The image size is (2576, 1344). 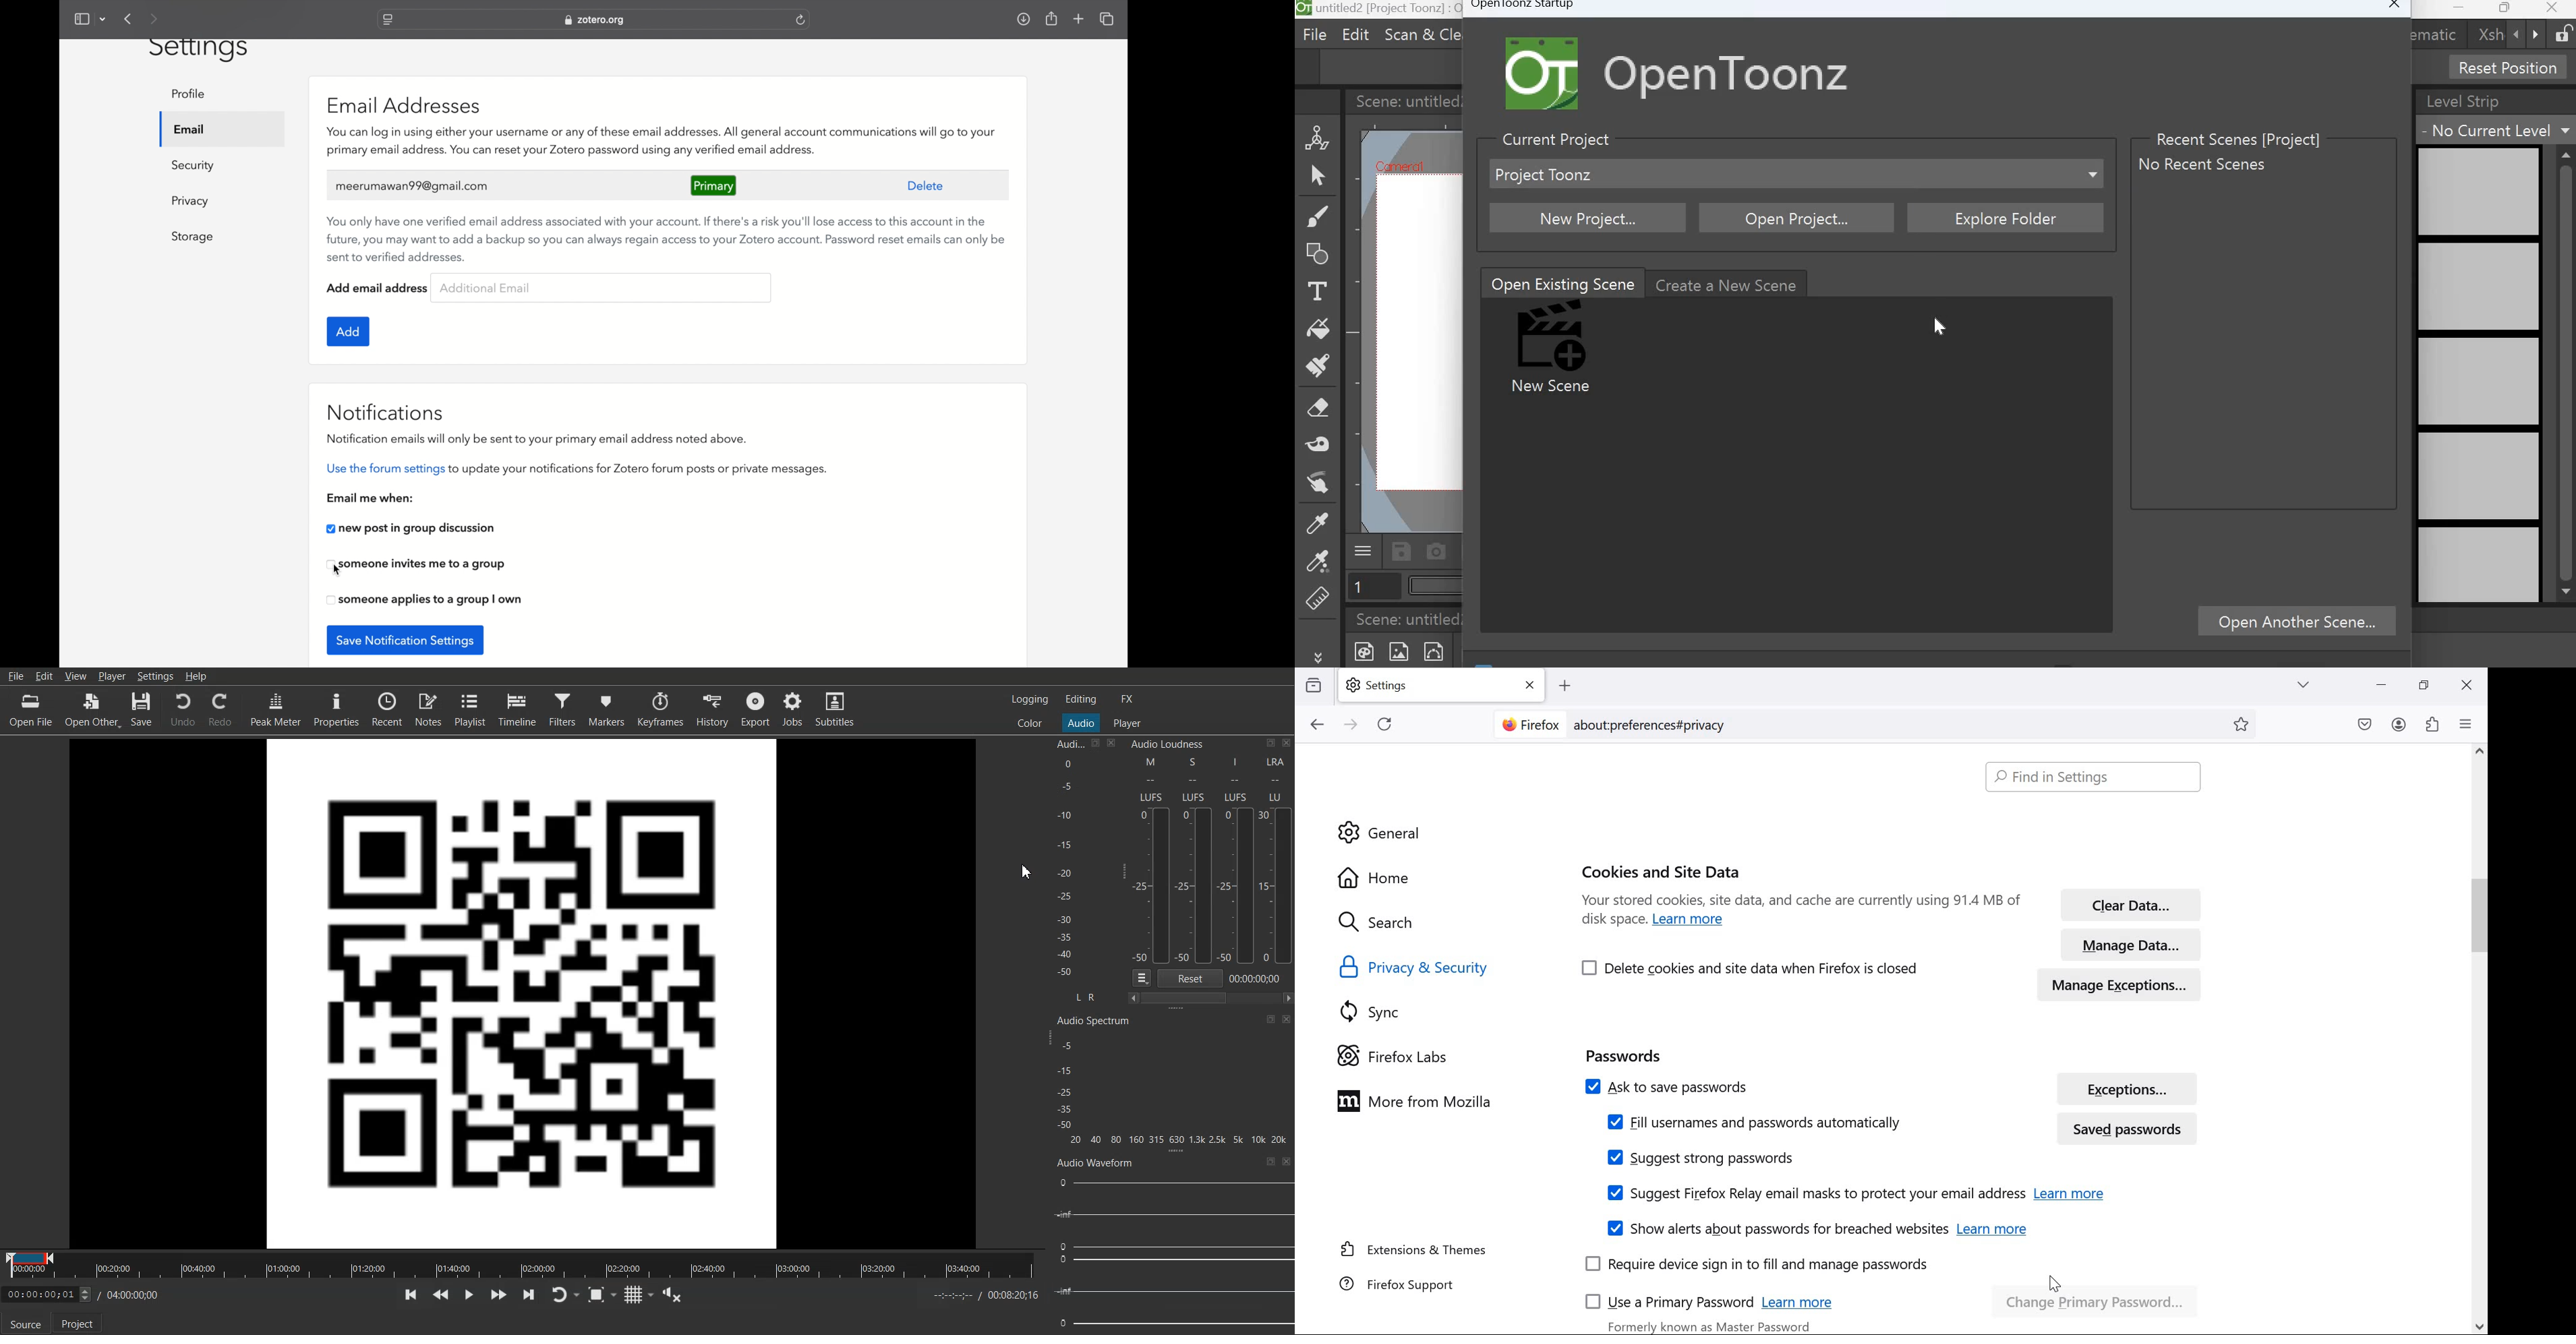 What do you see at coordinates (2130, 942) in the screenshot?
I see `Manage Data...` at bounding box center [2130, 942].